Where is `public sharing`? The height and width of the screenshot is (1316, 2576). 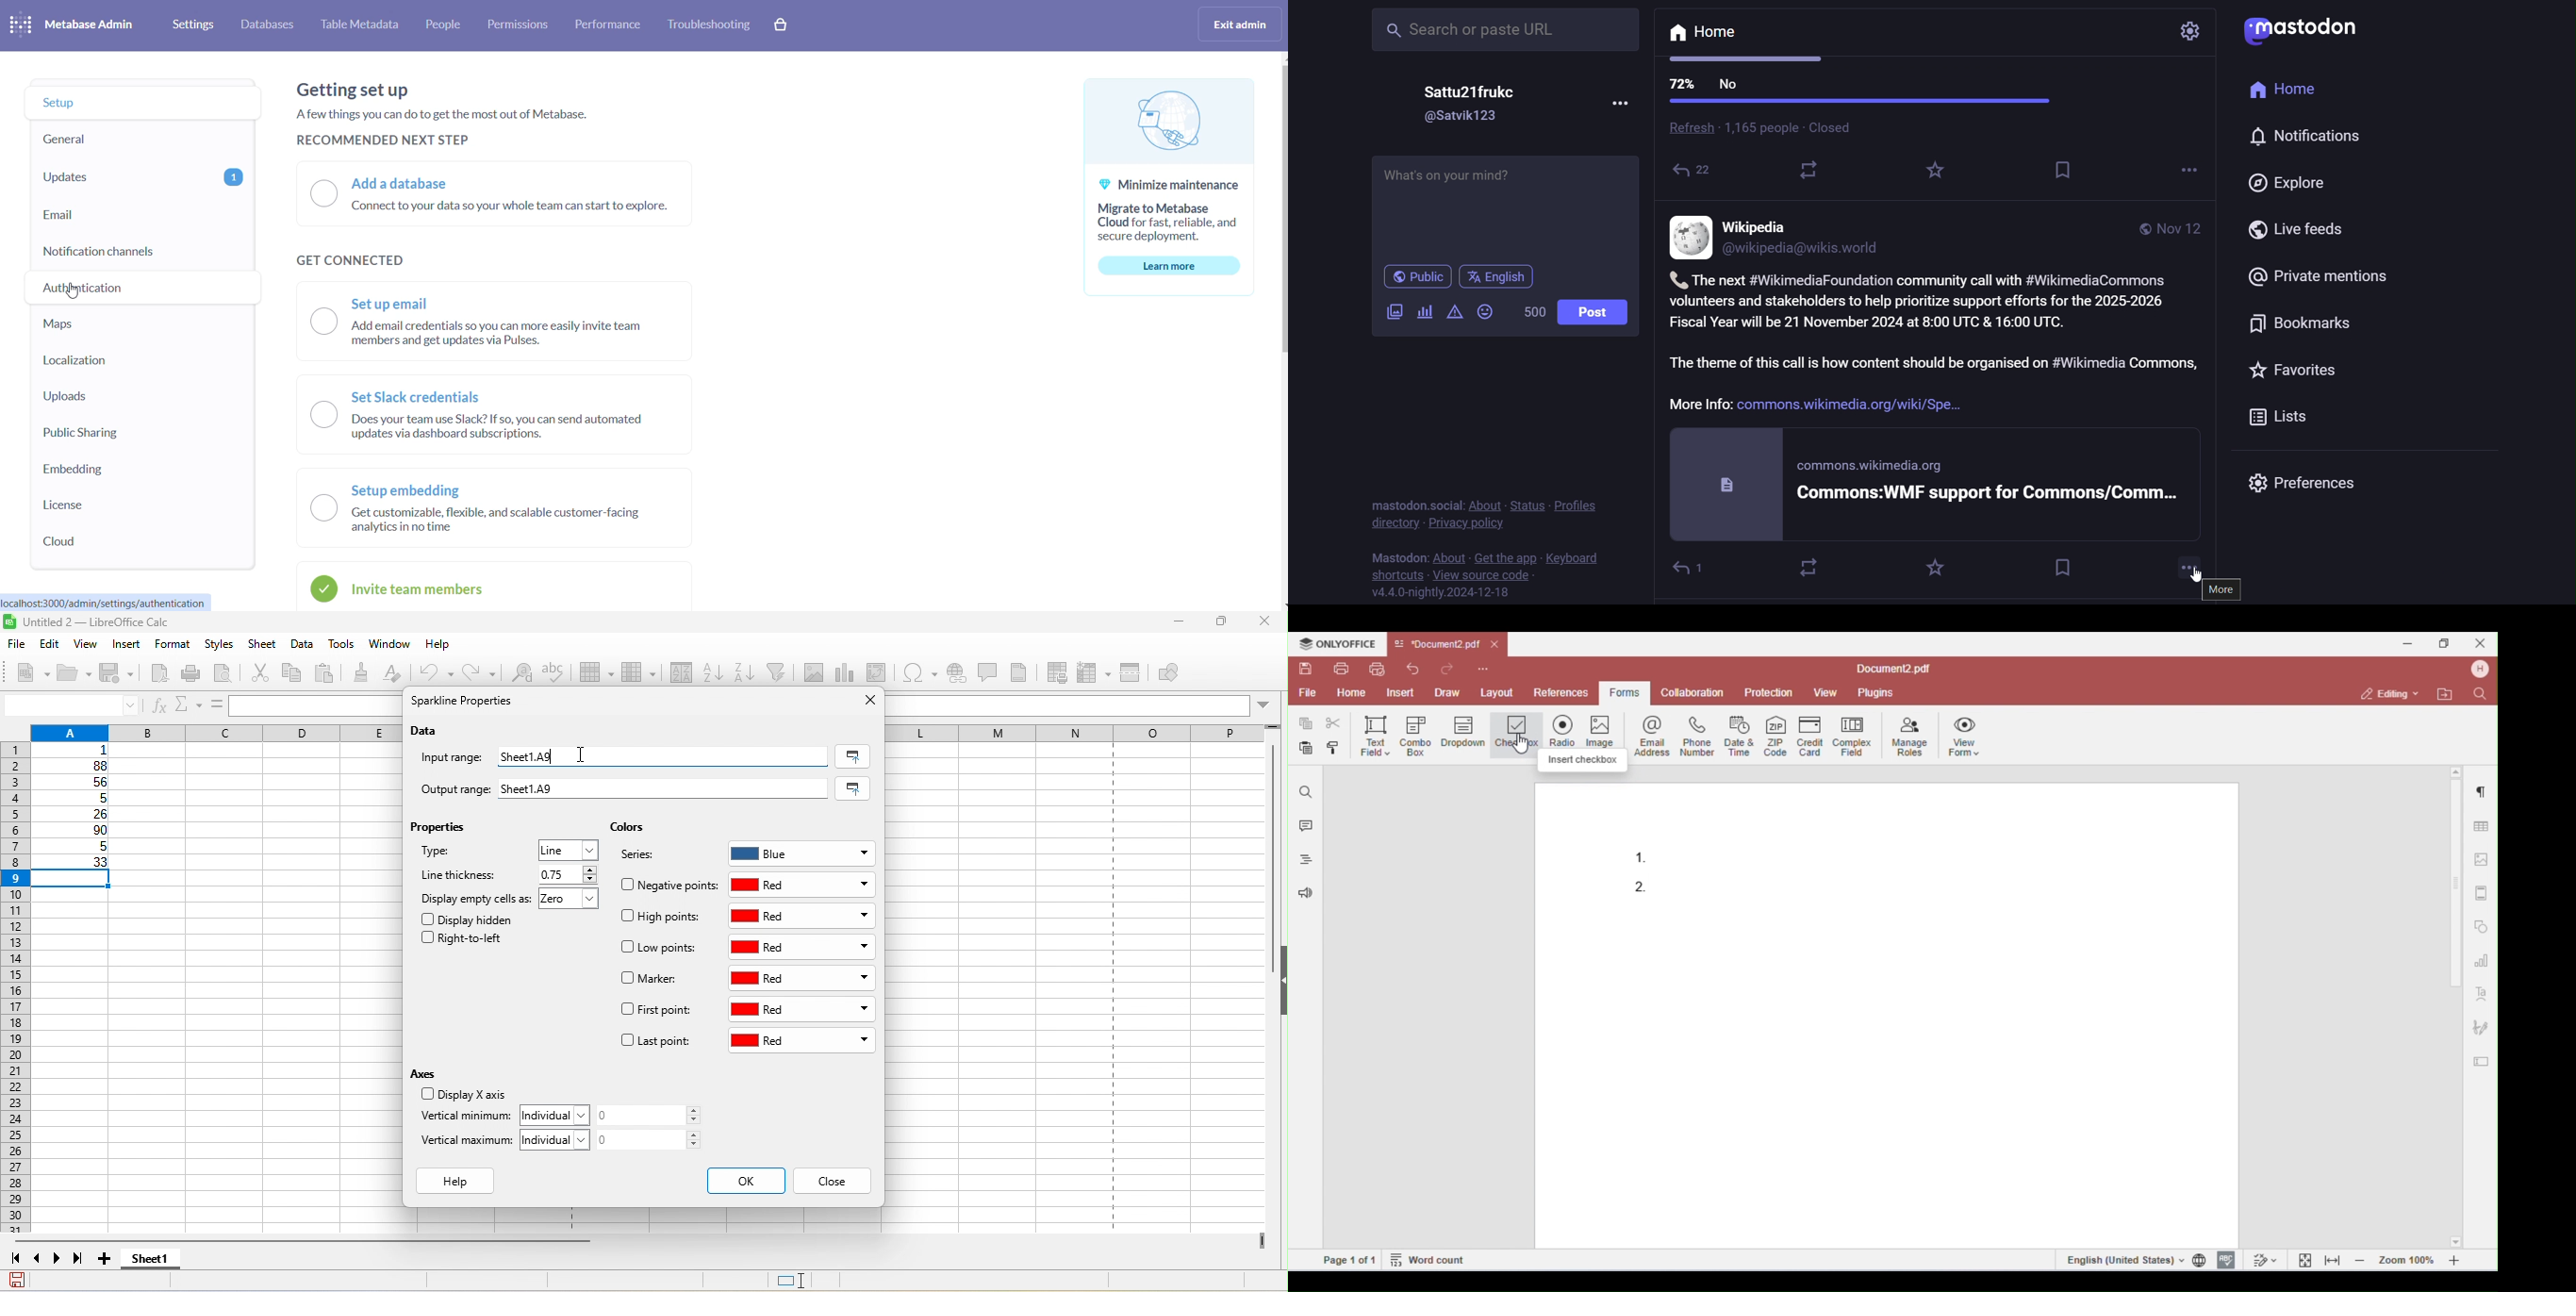
public sharing is located at coordinates (99, 435).